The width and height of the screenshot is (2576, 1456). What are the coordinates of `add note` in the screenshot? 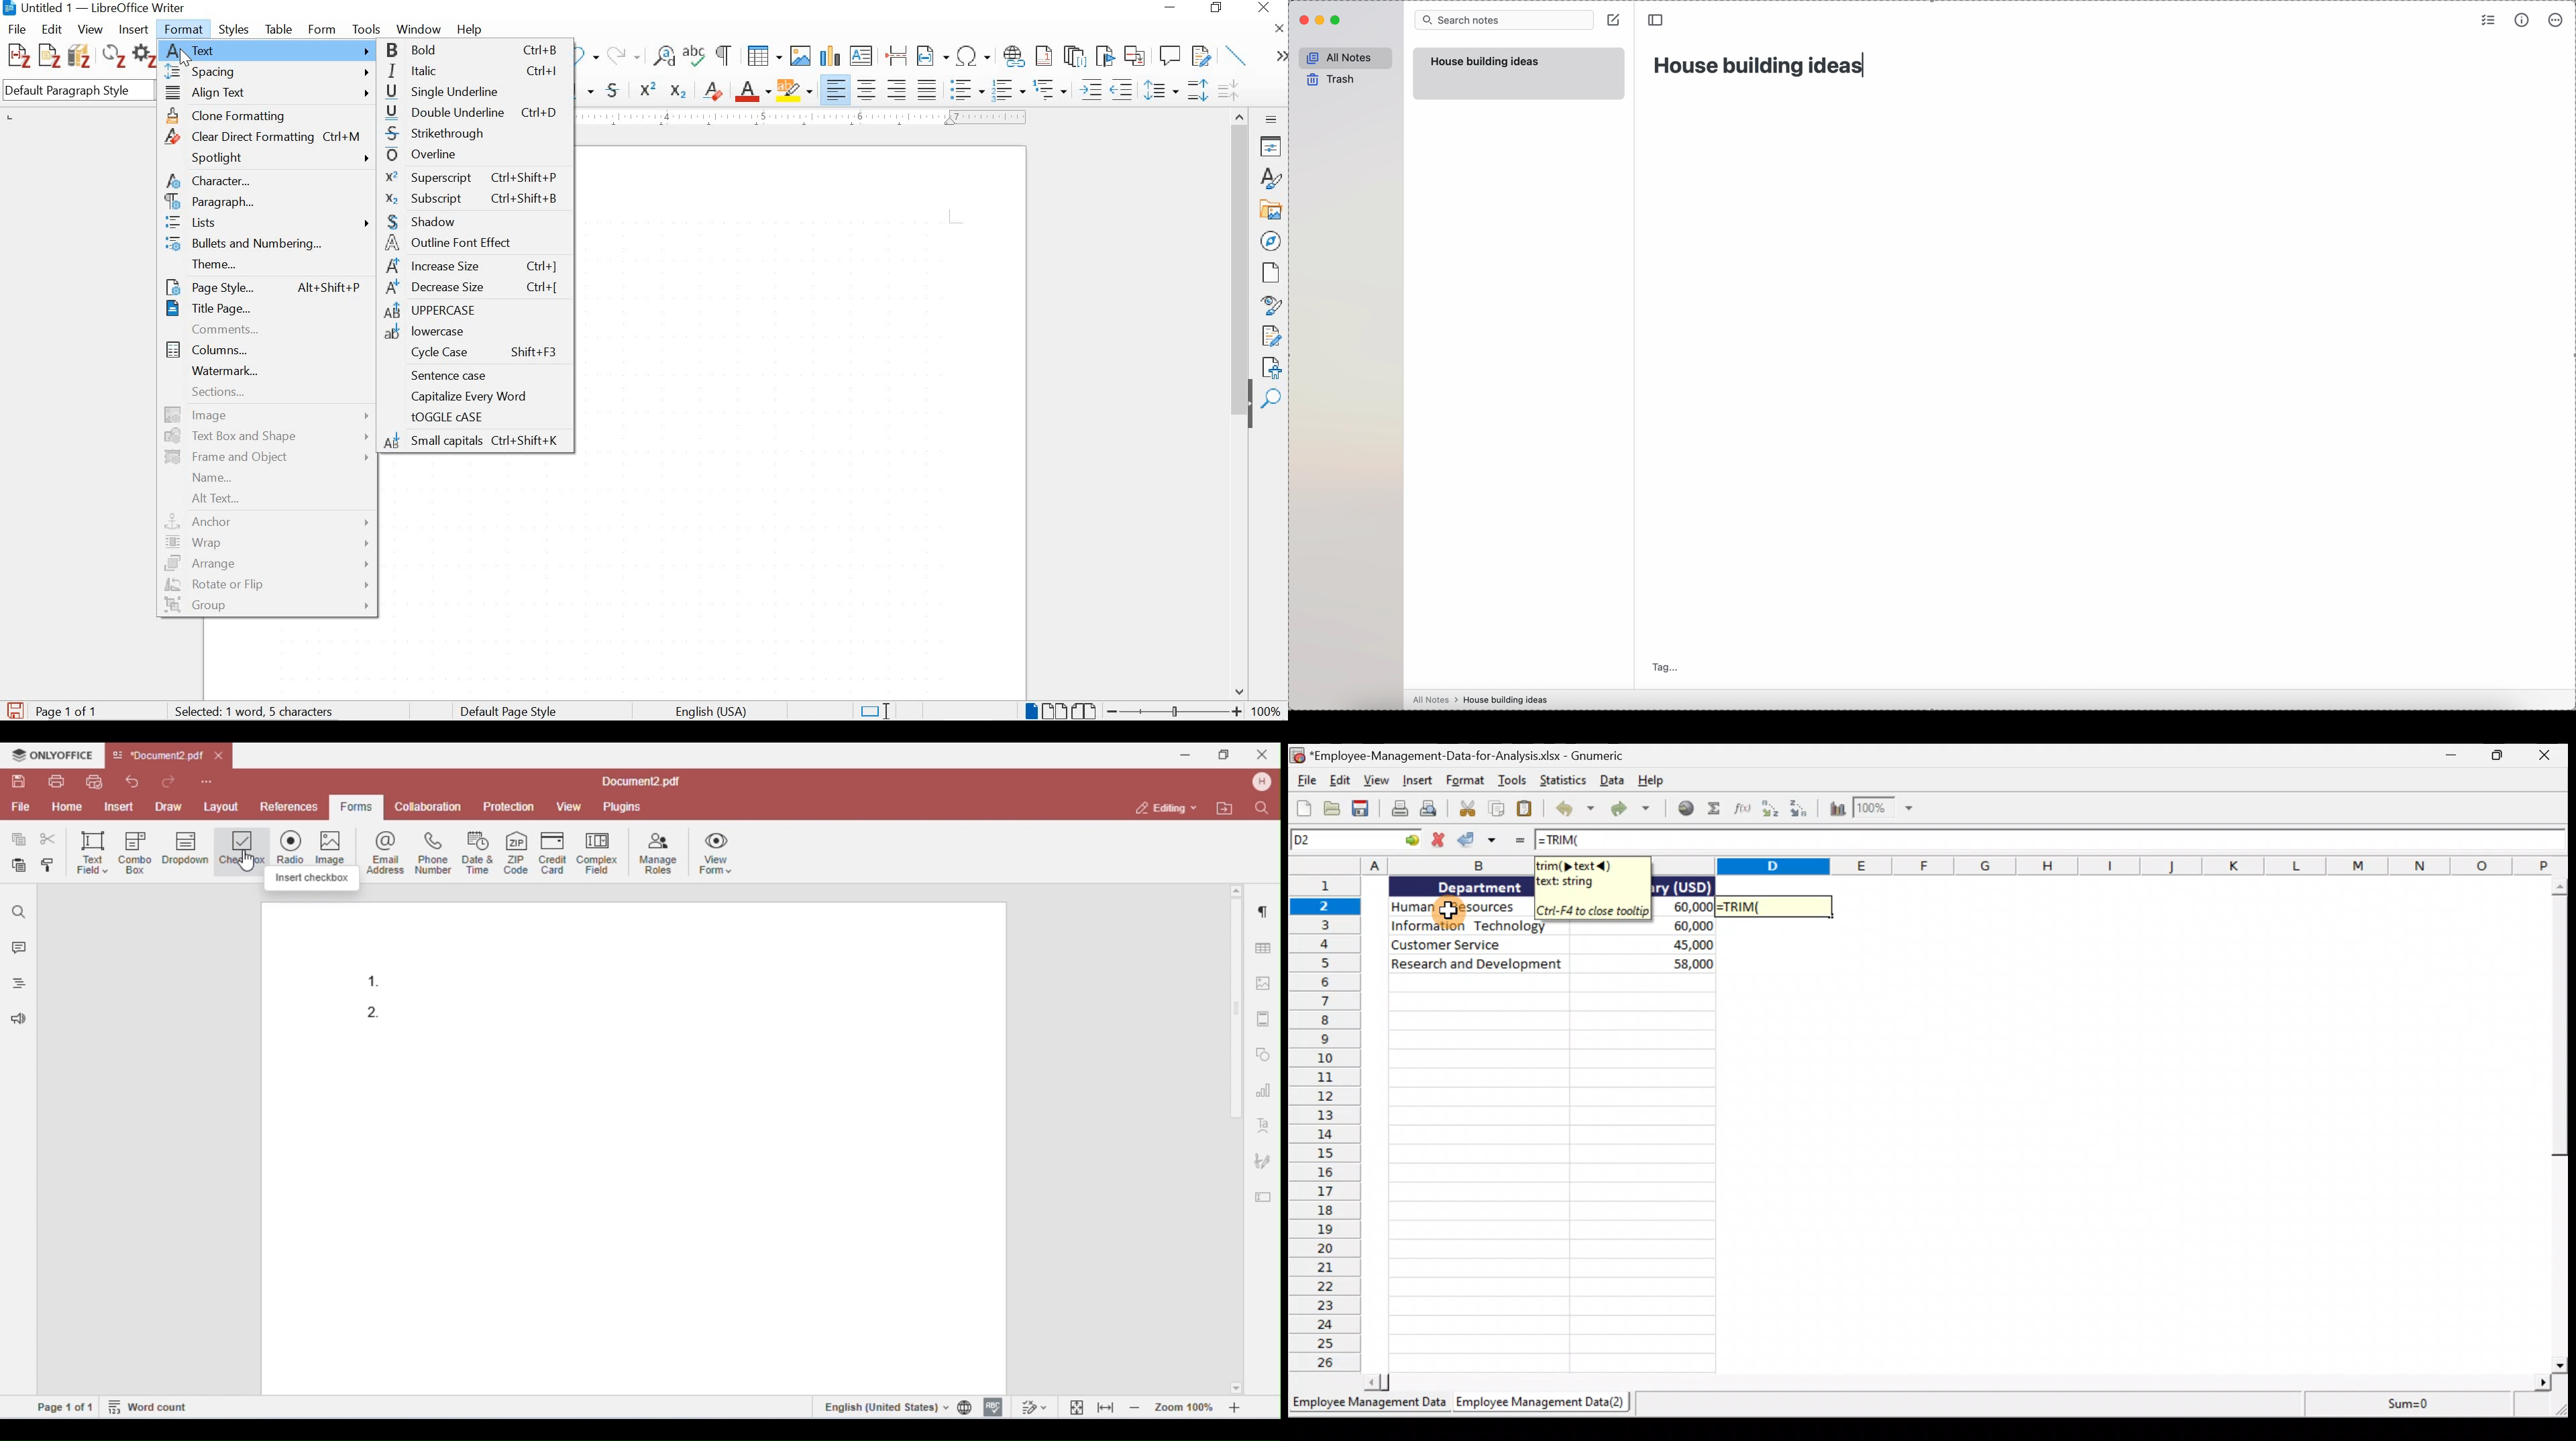 It's located at (50, 54).